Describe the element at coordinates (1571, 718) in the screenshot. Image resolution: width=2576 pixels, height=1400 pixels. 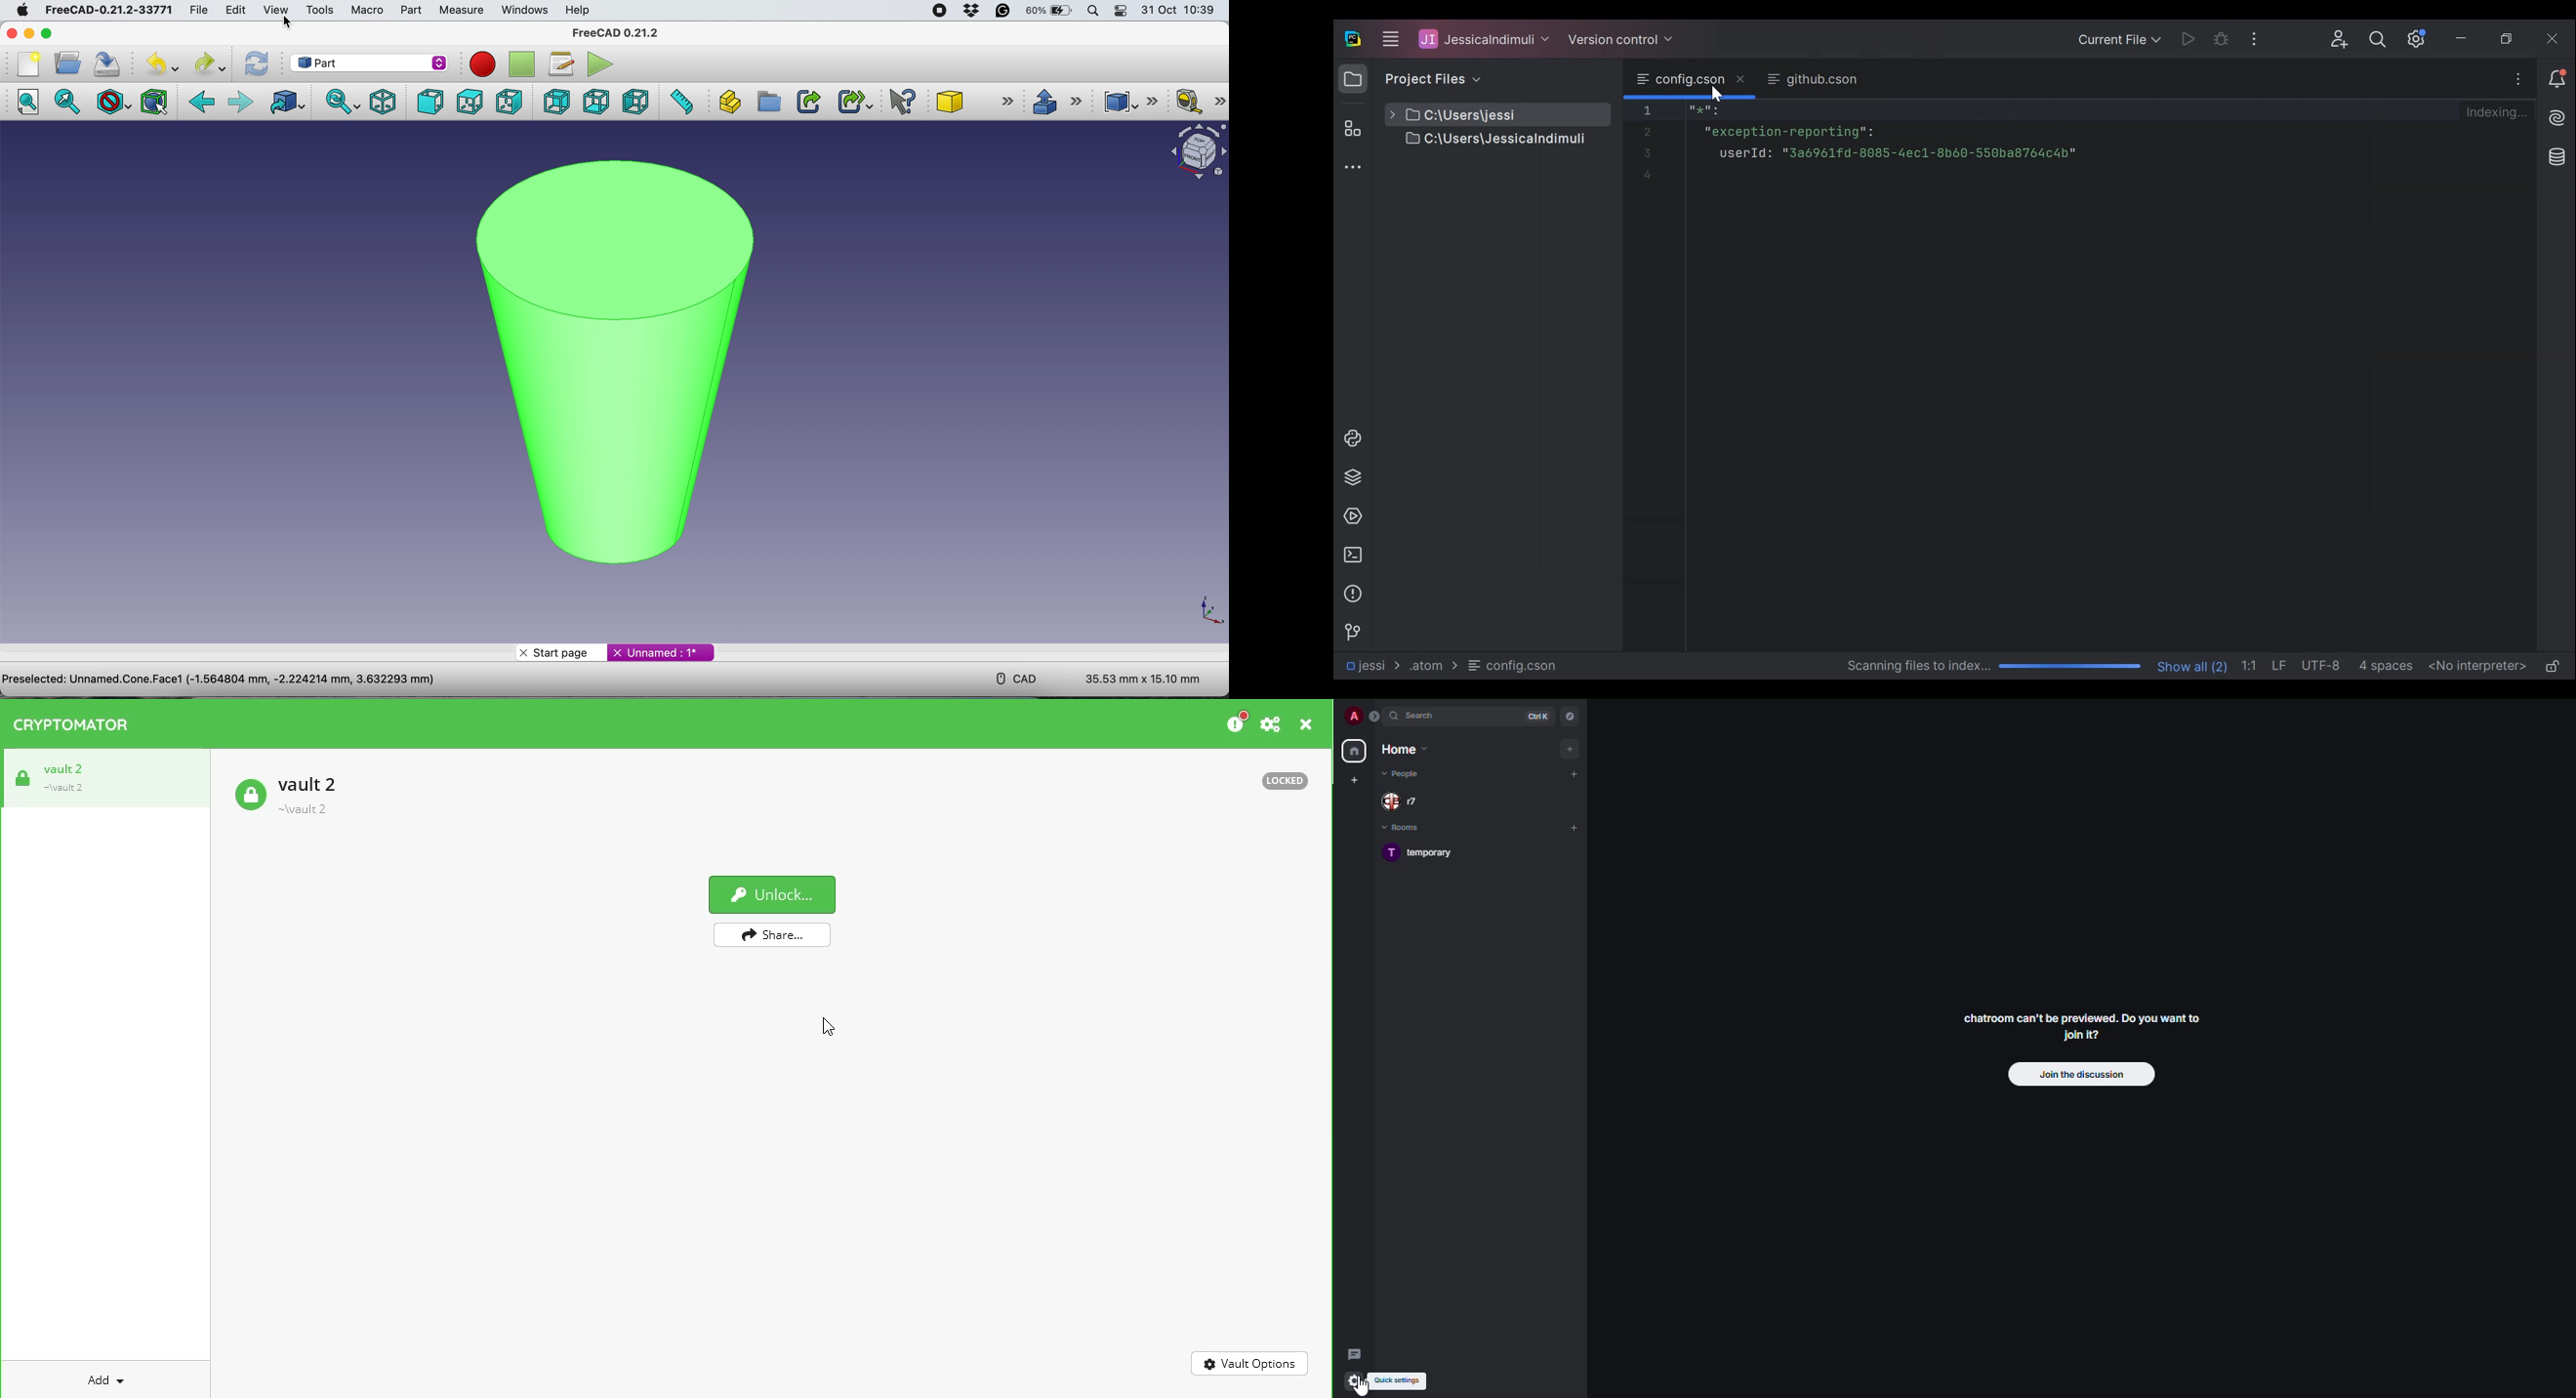
I see `navigator` at that location.